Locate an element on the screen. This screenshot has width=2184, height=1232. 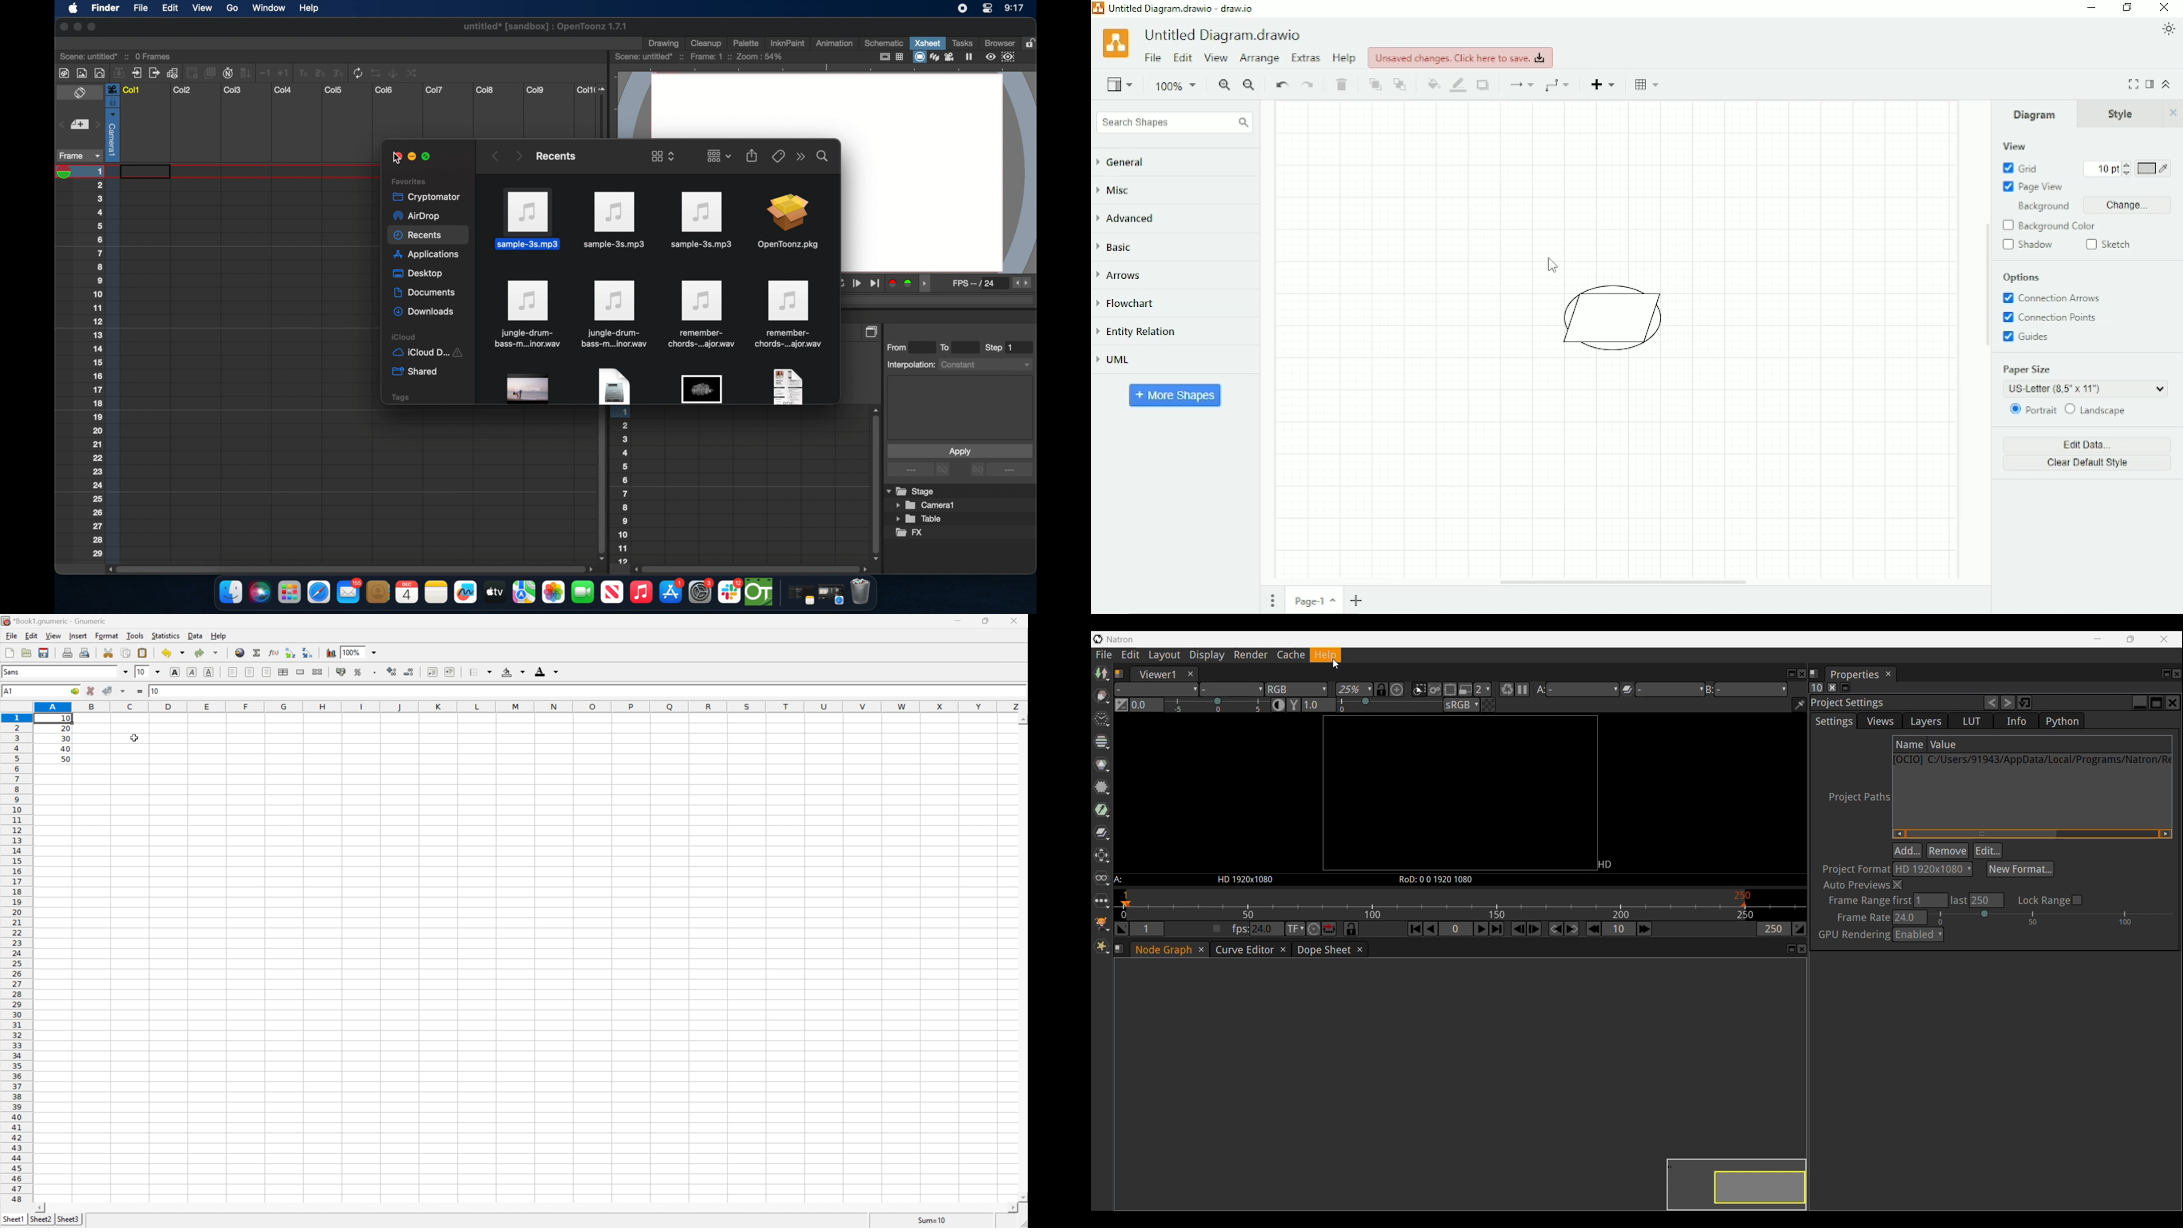
20 is located at coordinates (66, 728).